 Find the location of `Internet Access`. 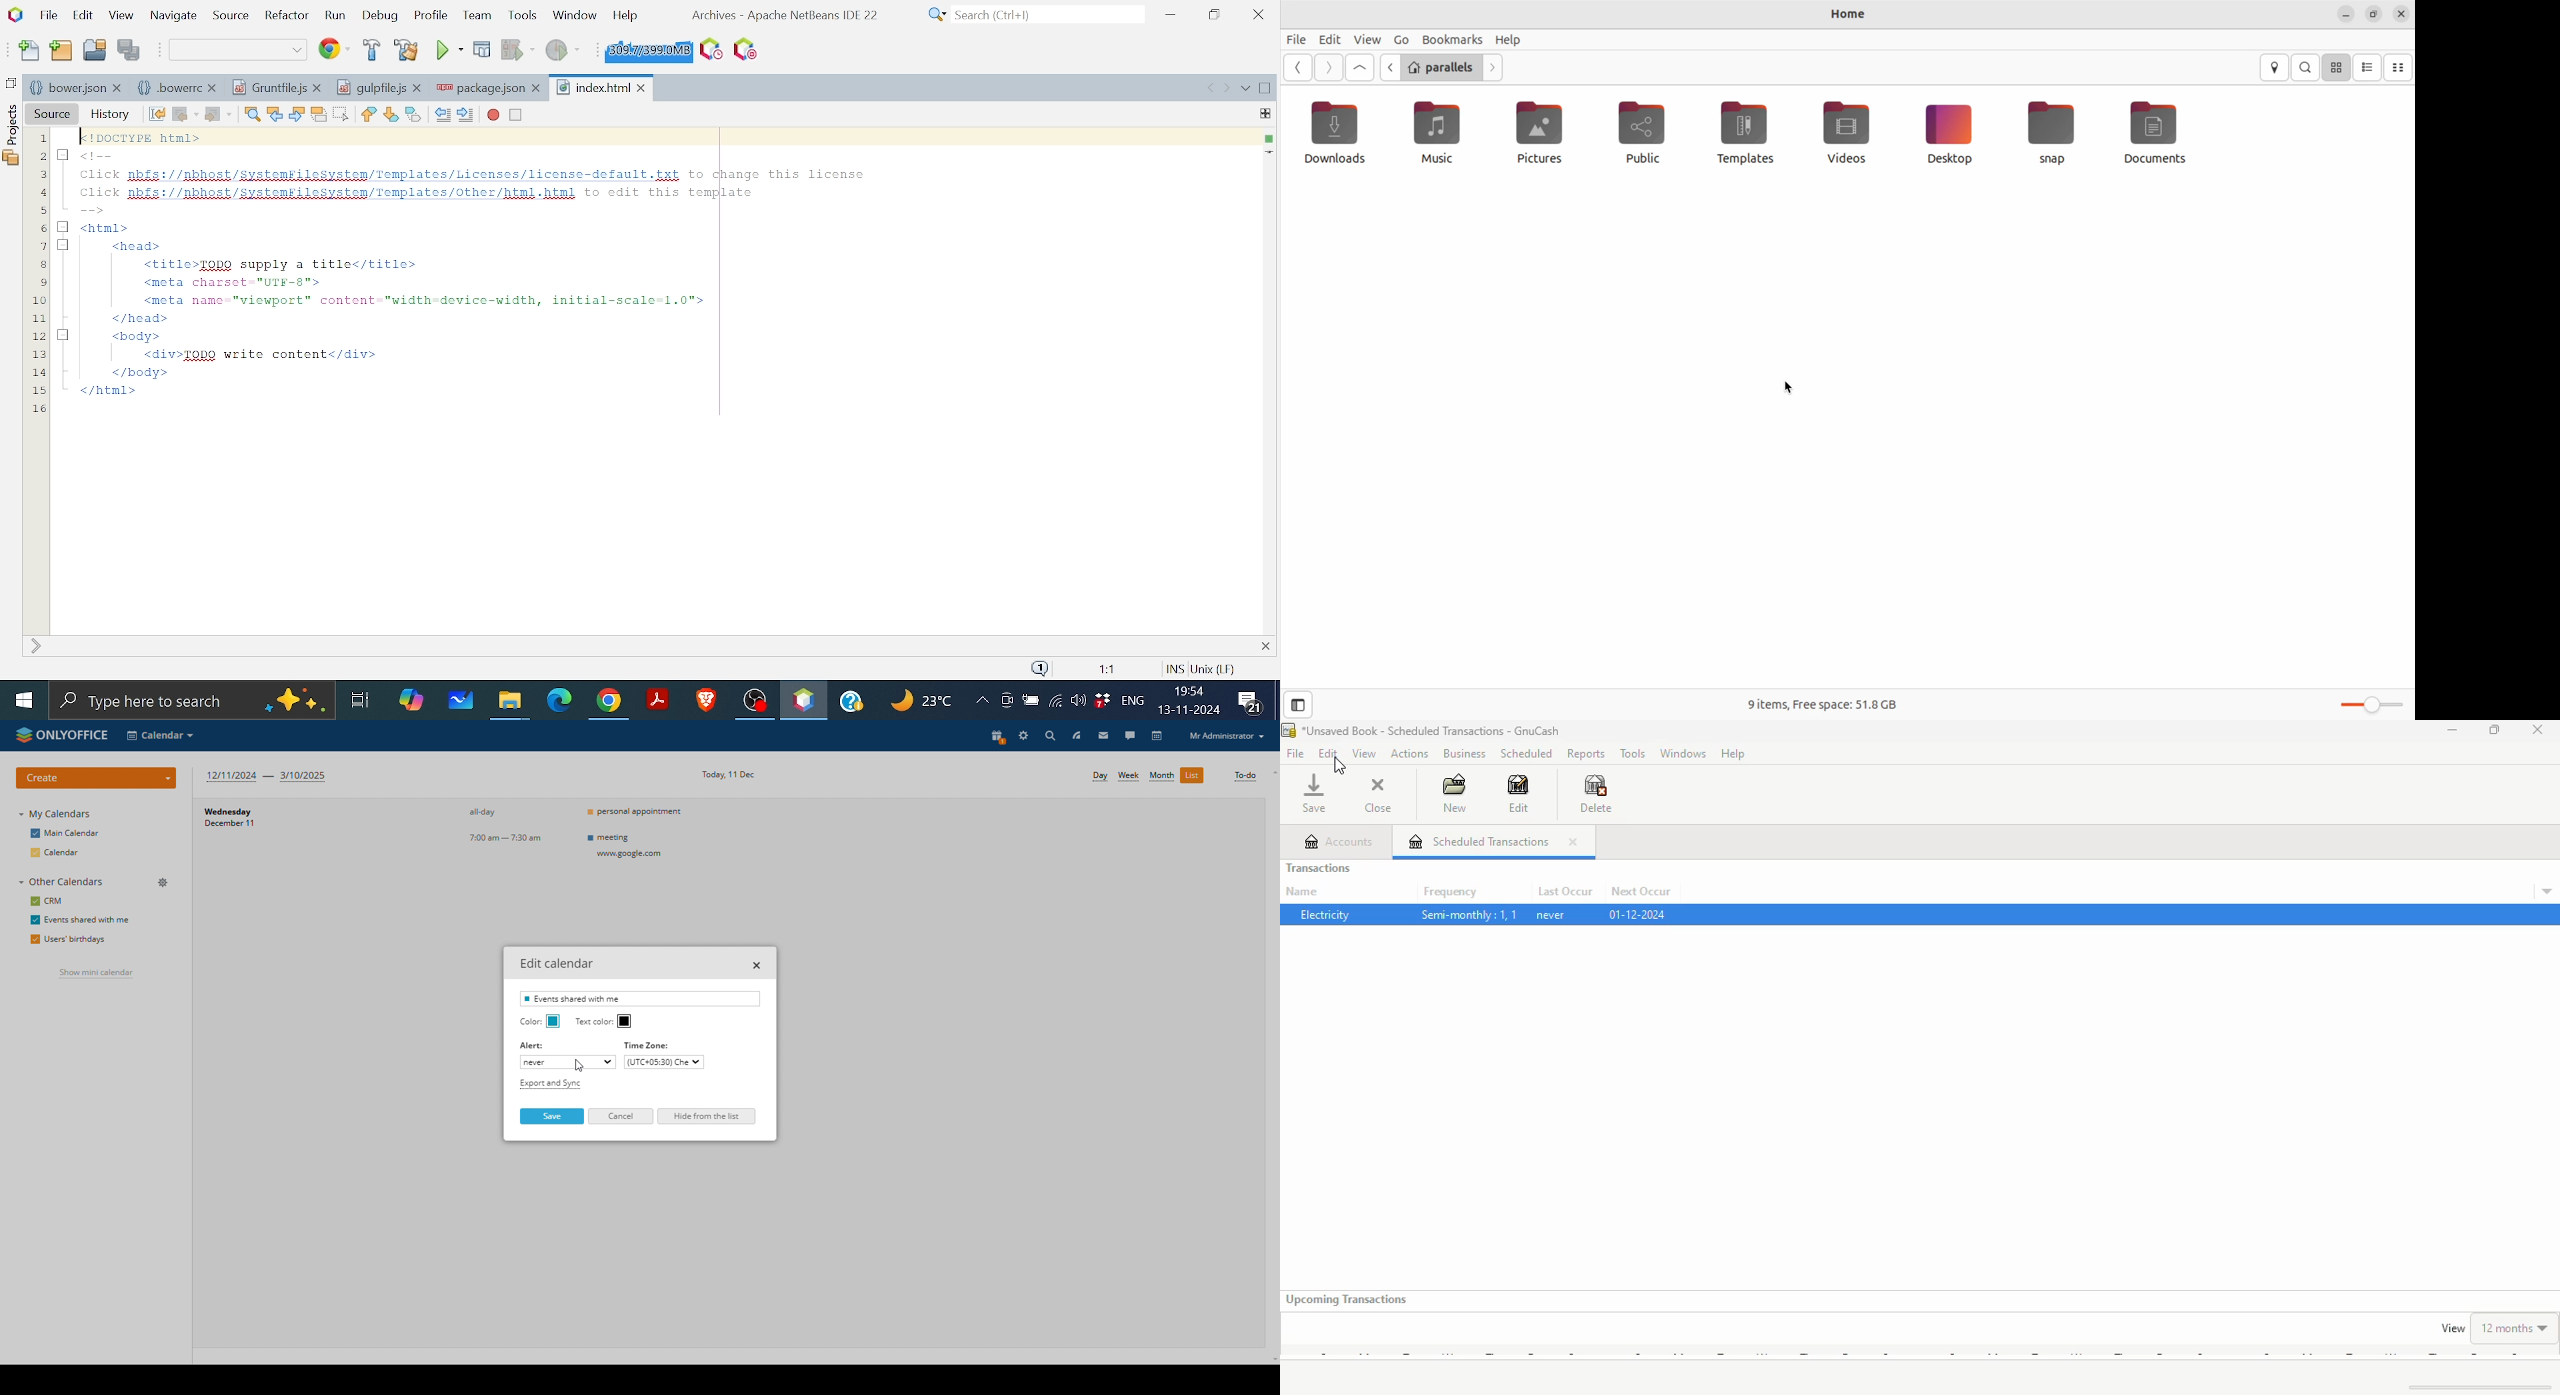

Internet Access is located at coordinates (1054, 703).